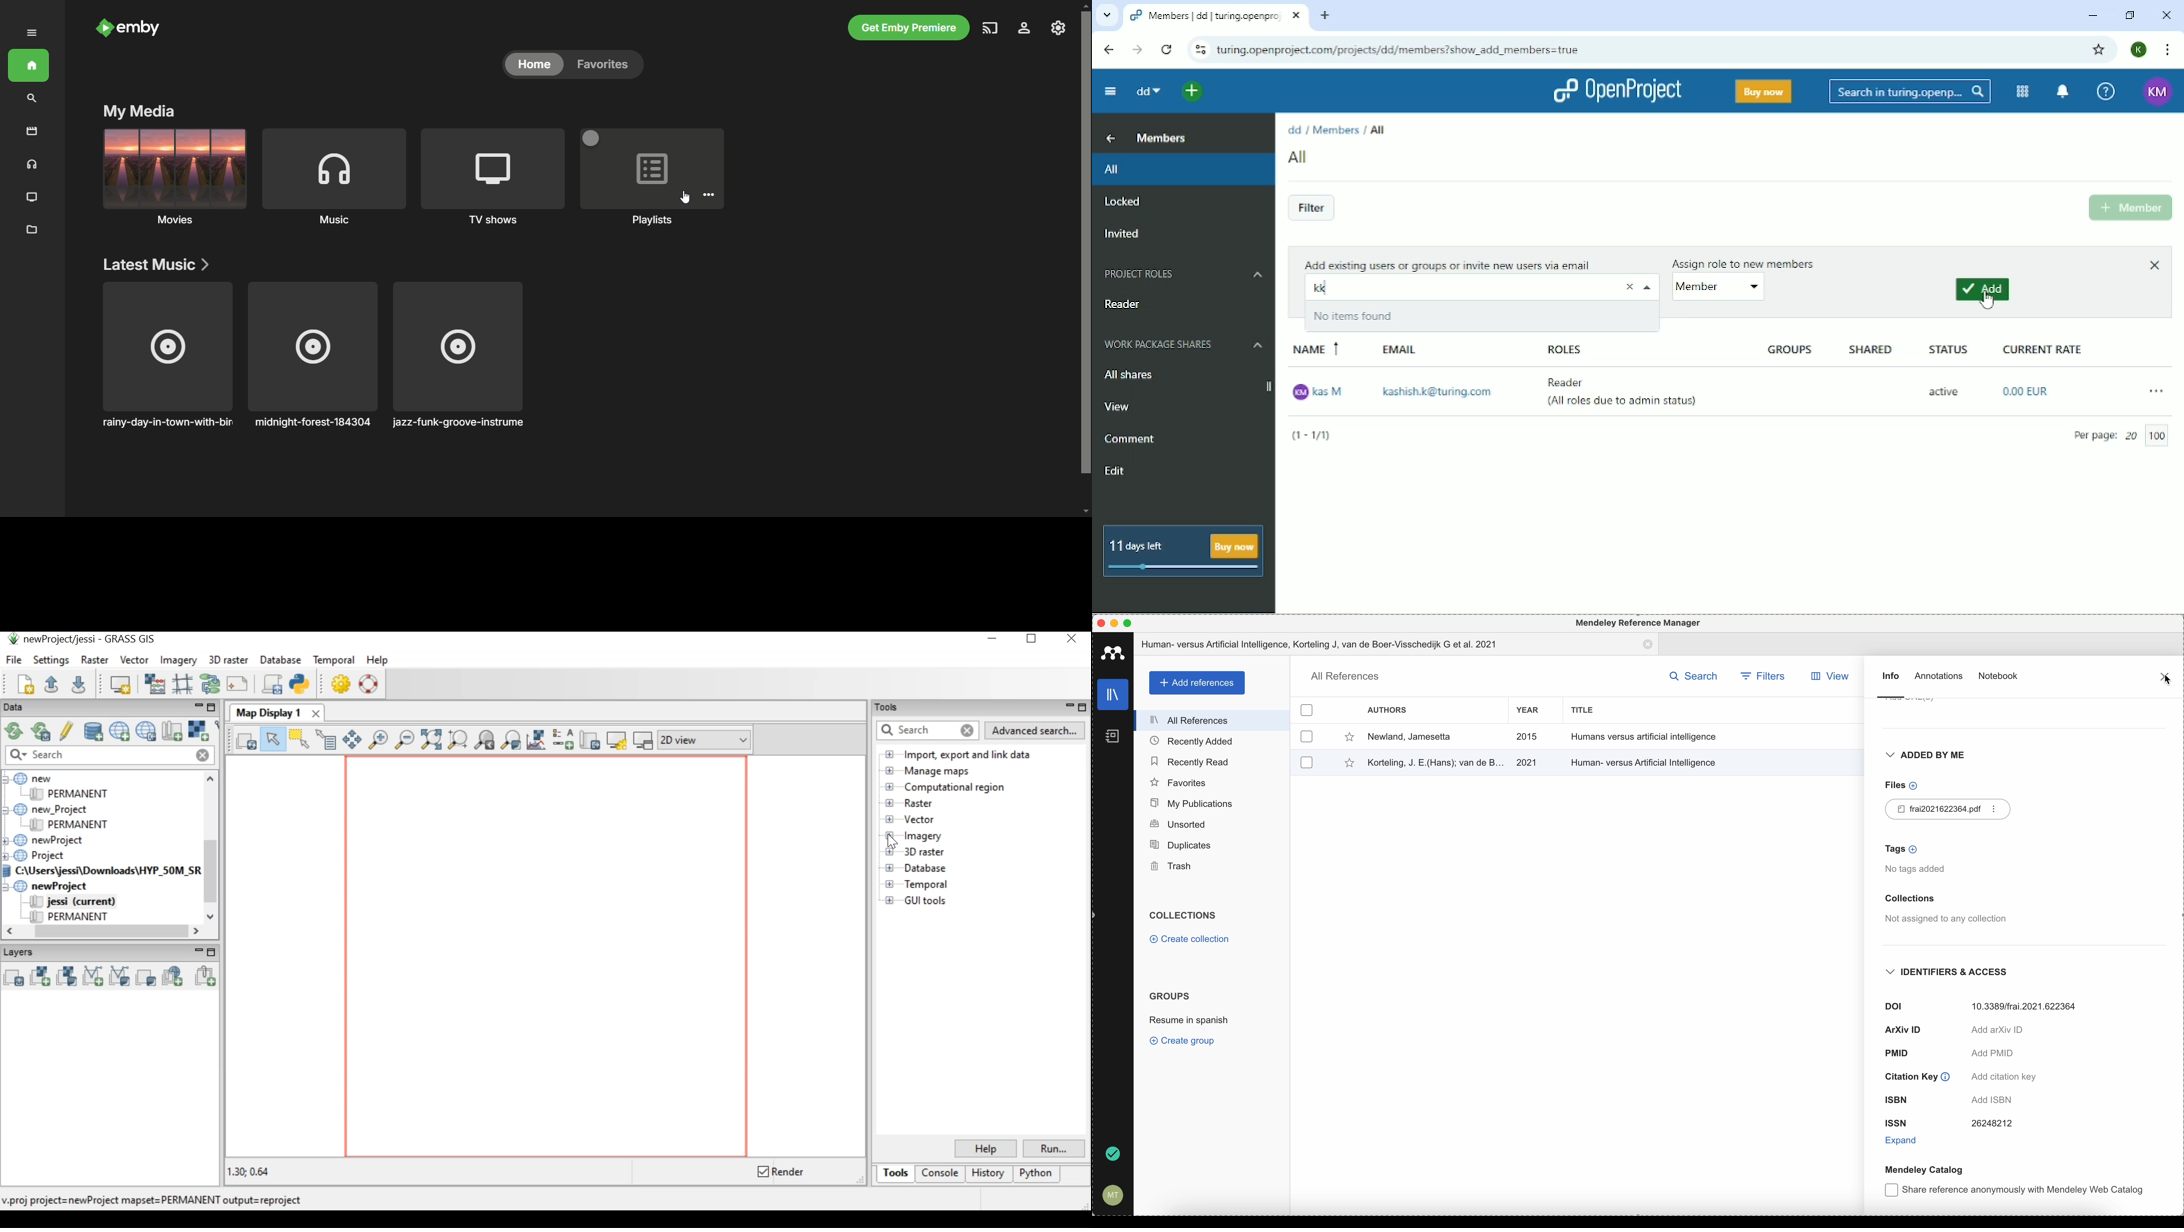 The width and height of the screenshot is (2184, 1232). What do you see at coordinates (1123, 235) in the screenshot?
I see `Invited` at bounding box center [1123, 235].